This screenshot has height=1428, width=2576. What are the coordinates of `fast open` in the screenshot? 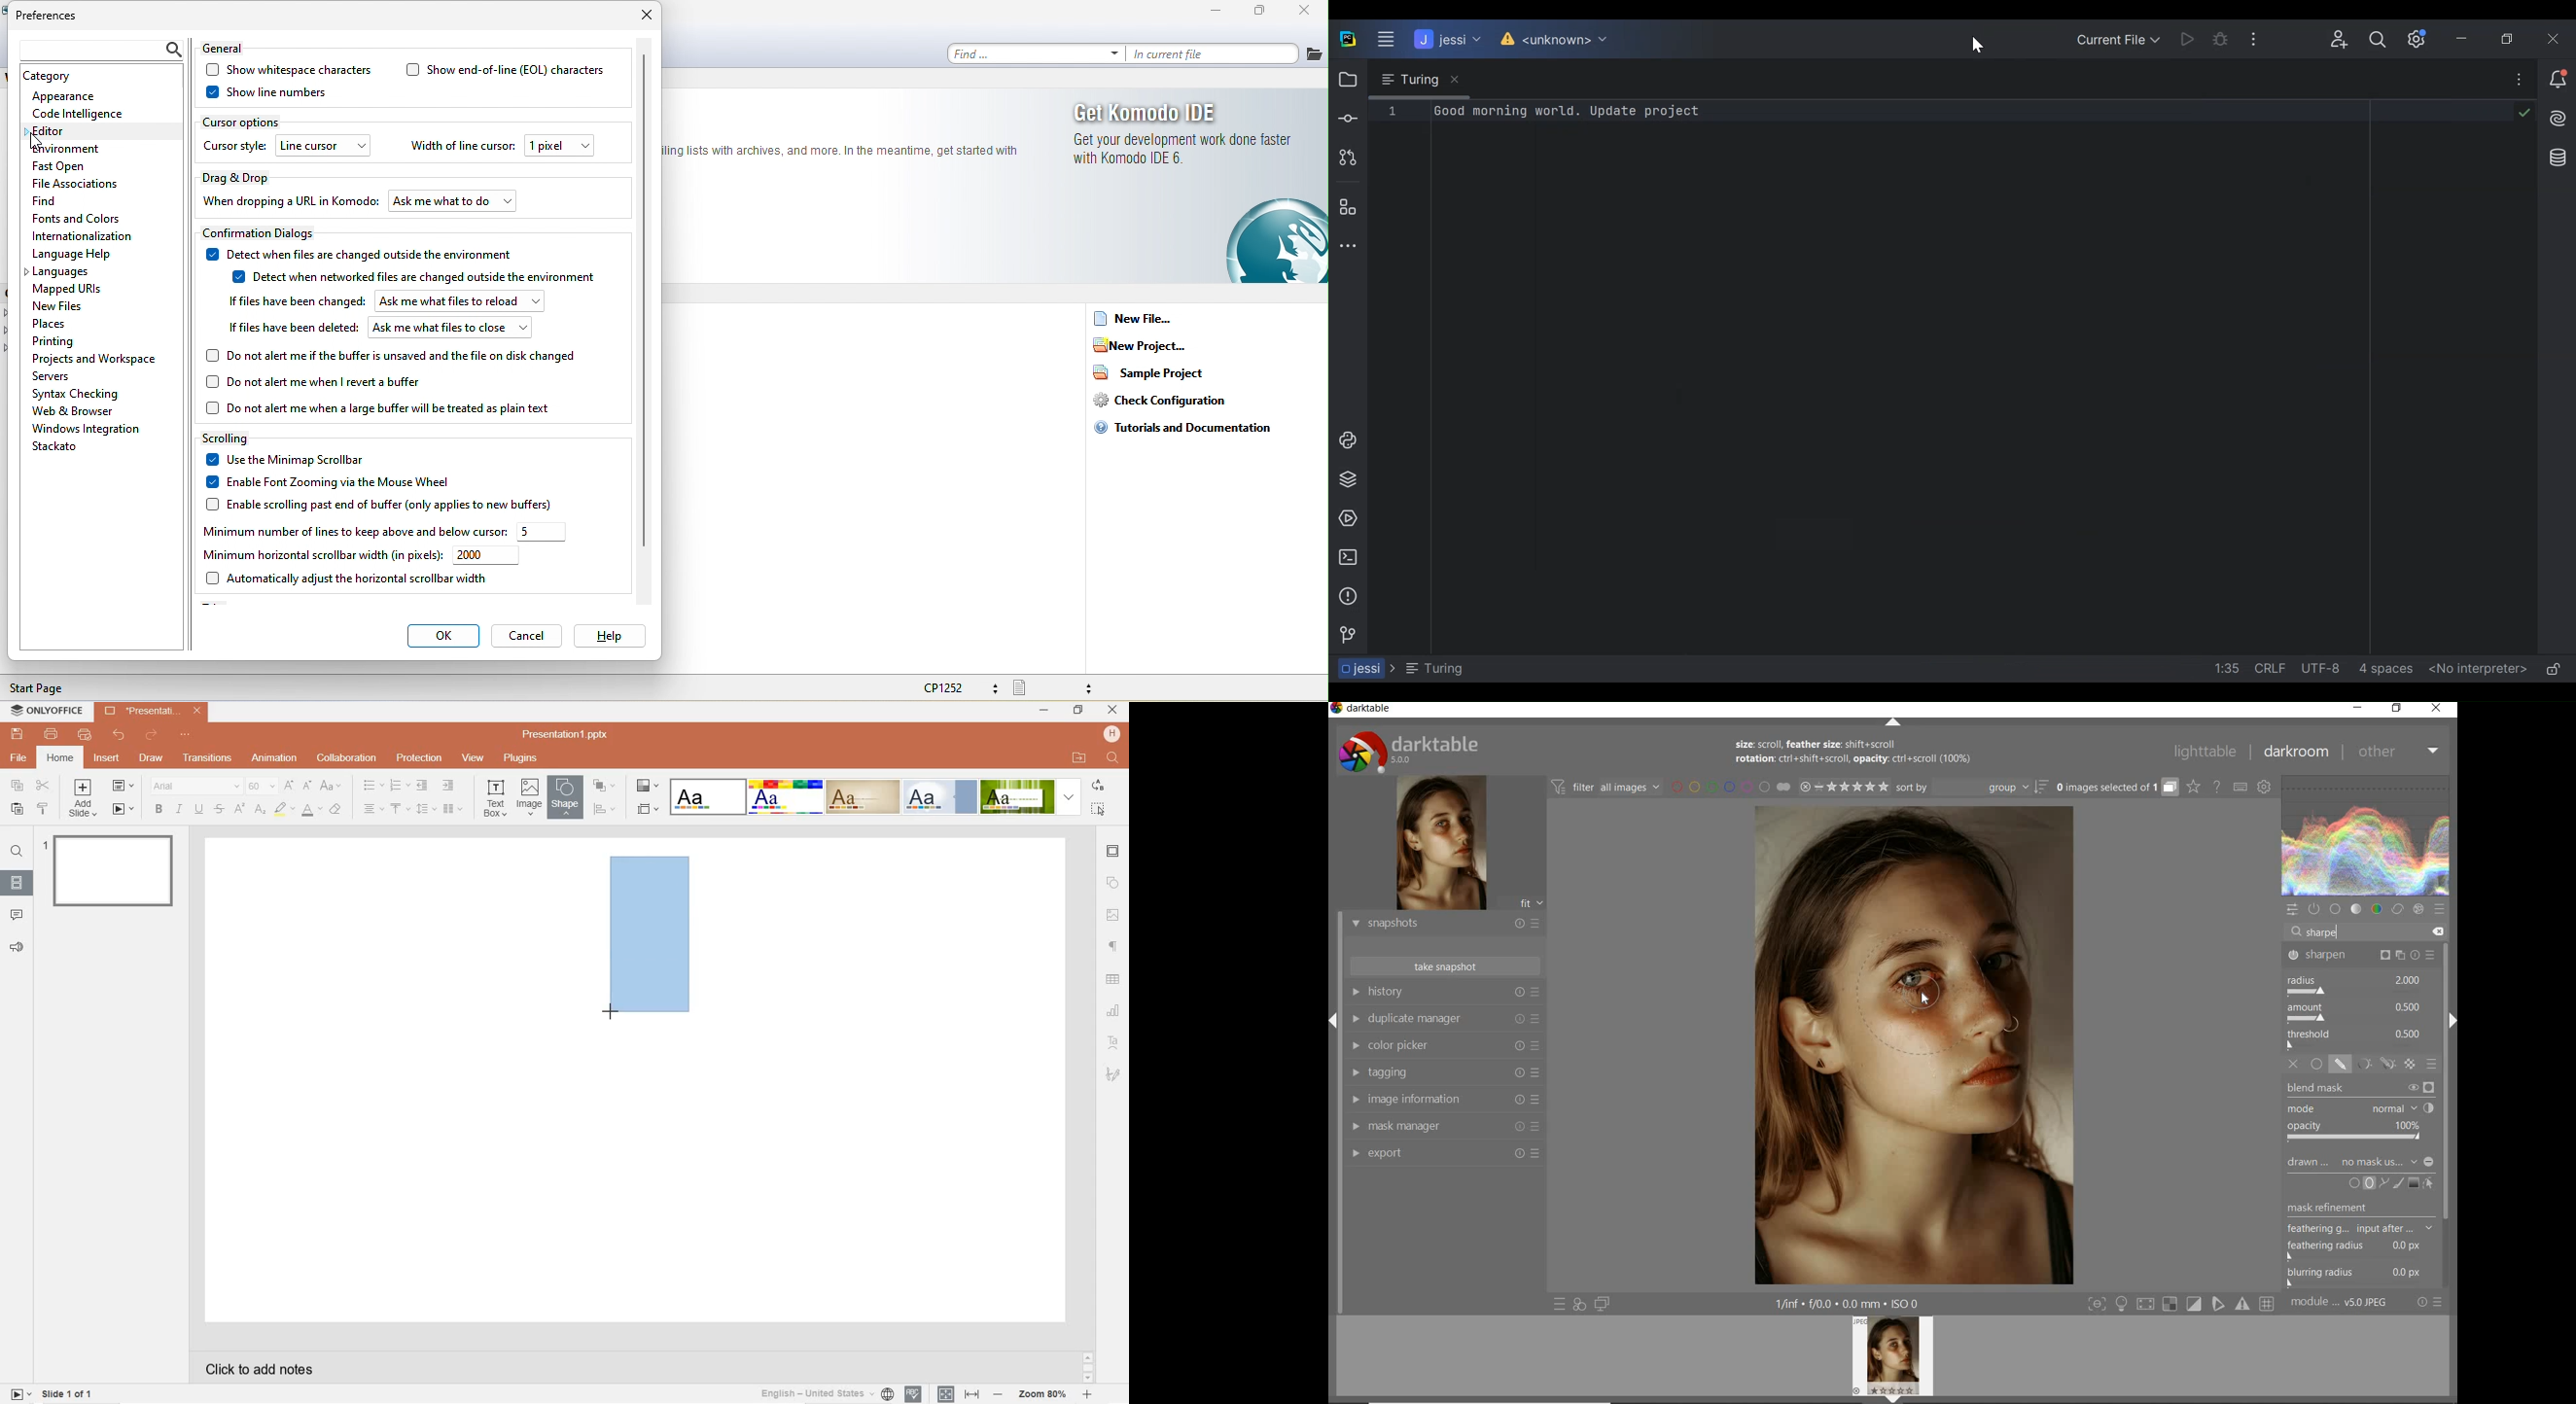 It's located at (84, 166).